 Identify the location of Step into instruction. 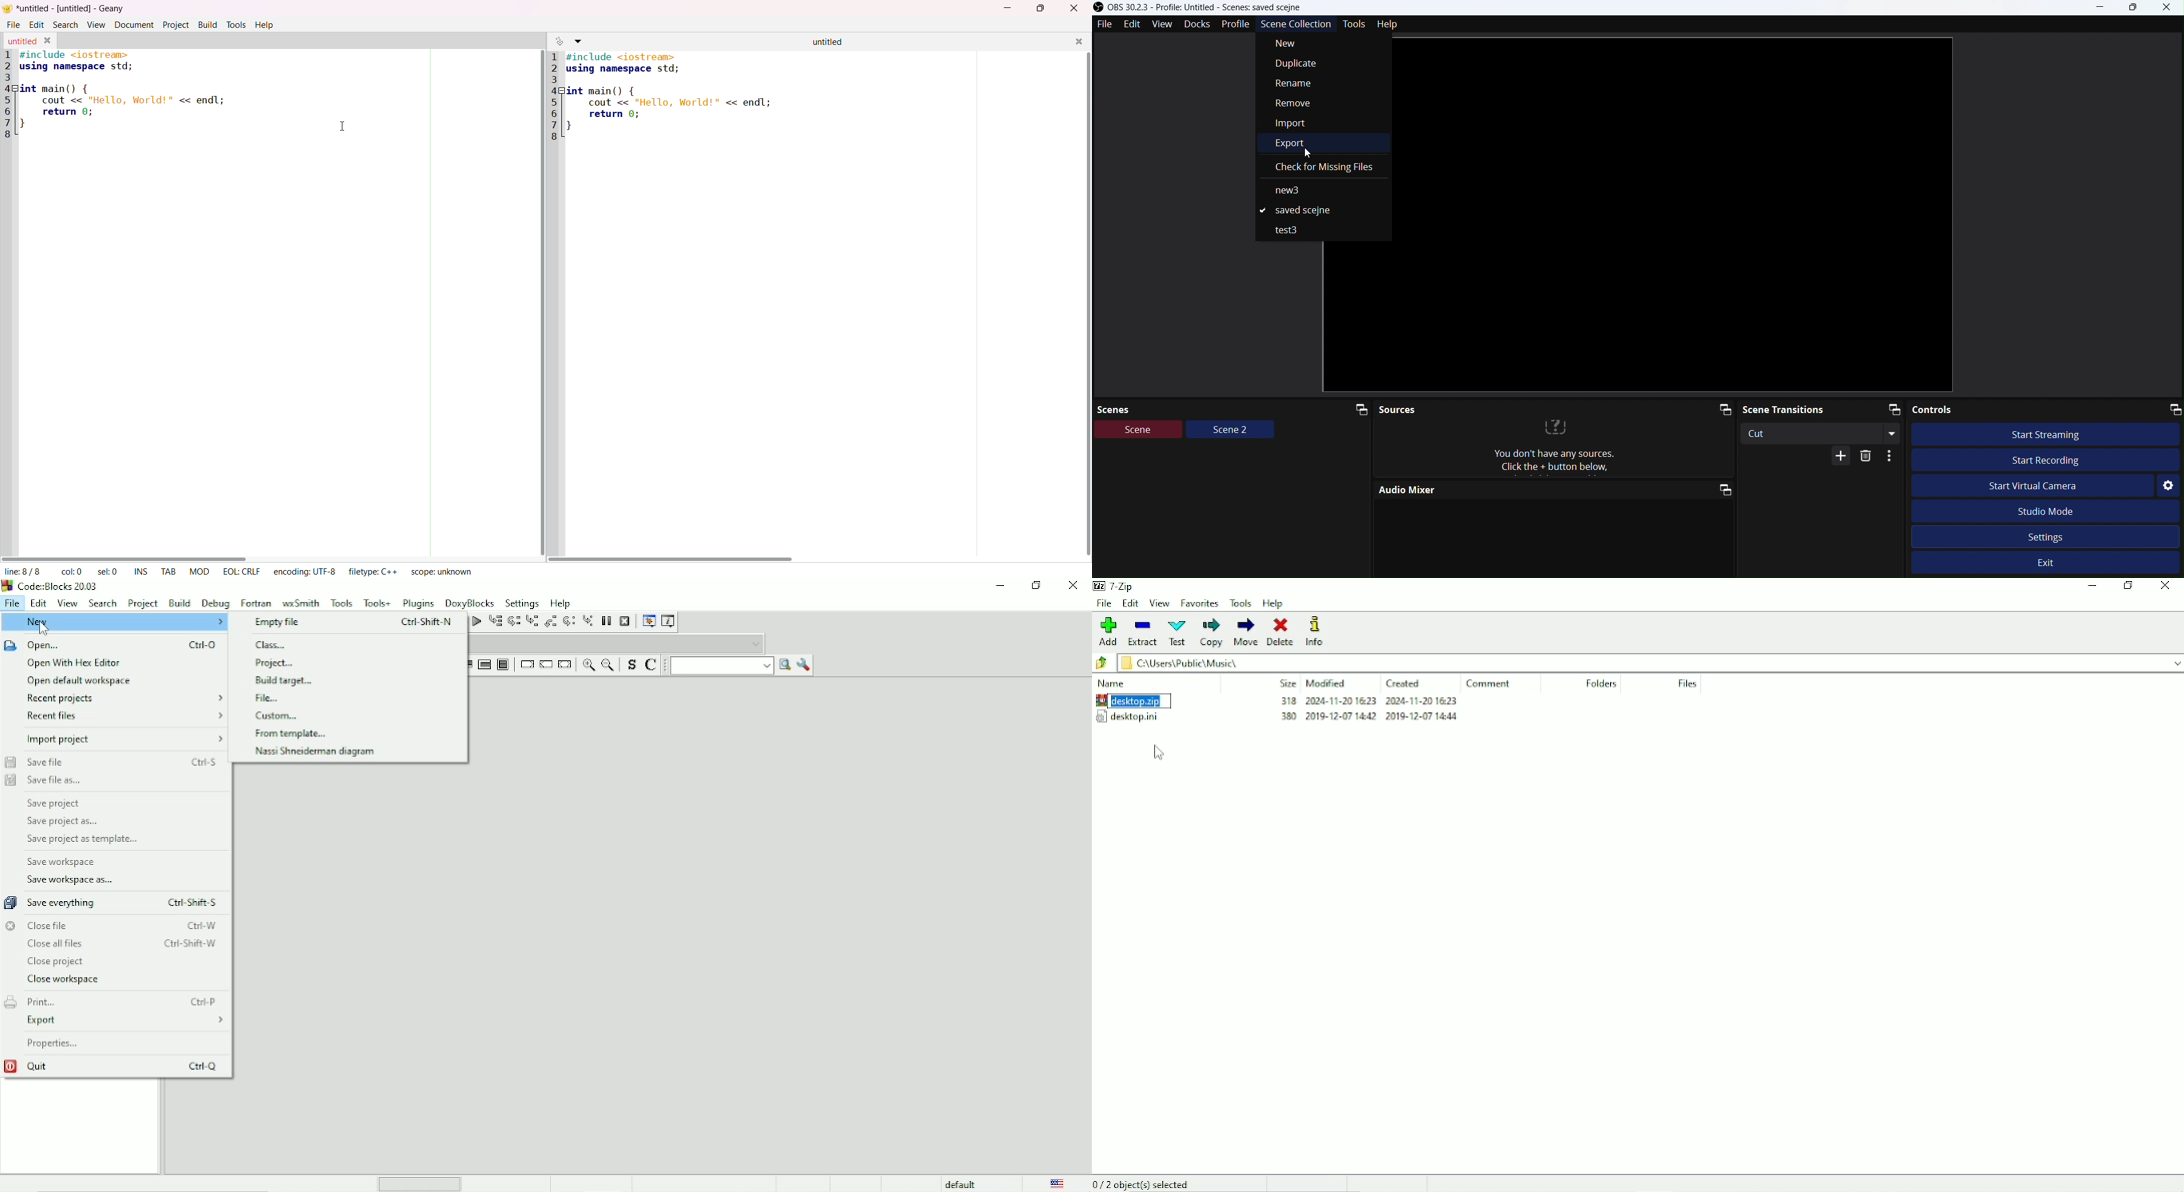
(588, 622).